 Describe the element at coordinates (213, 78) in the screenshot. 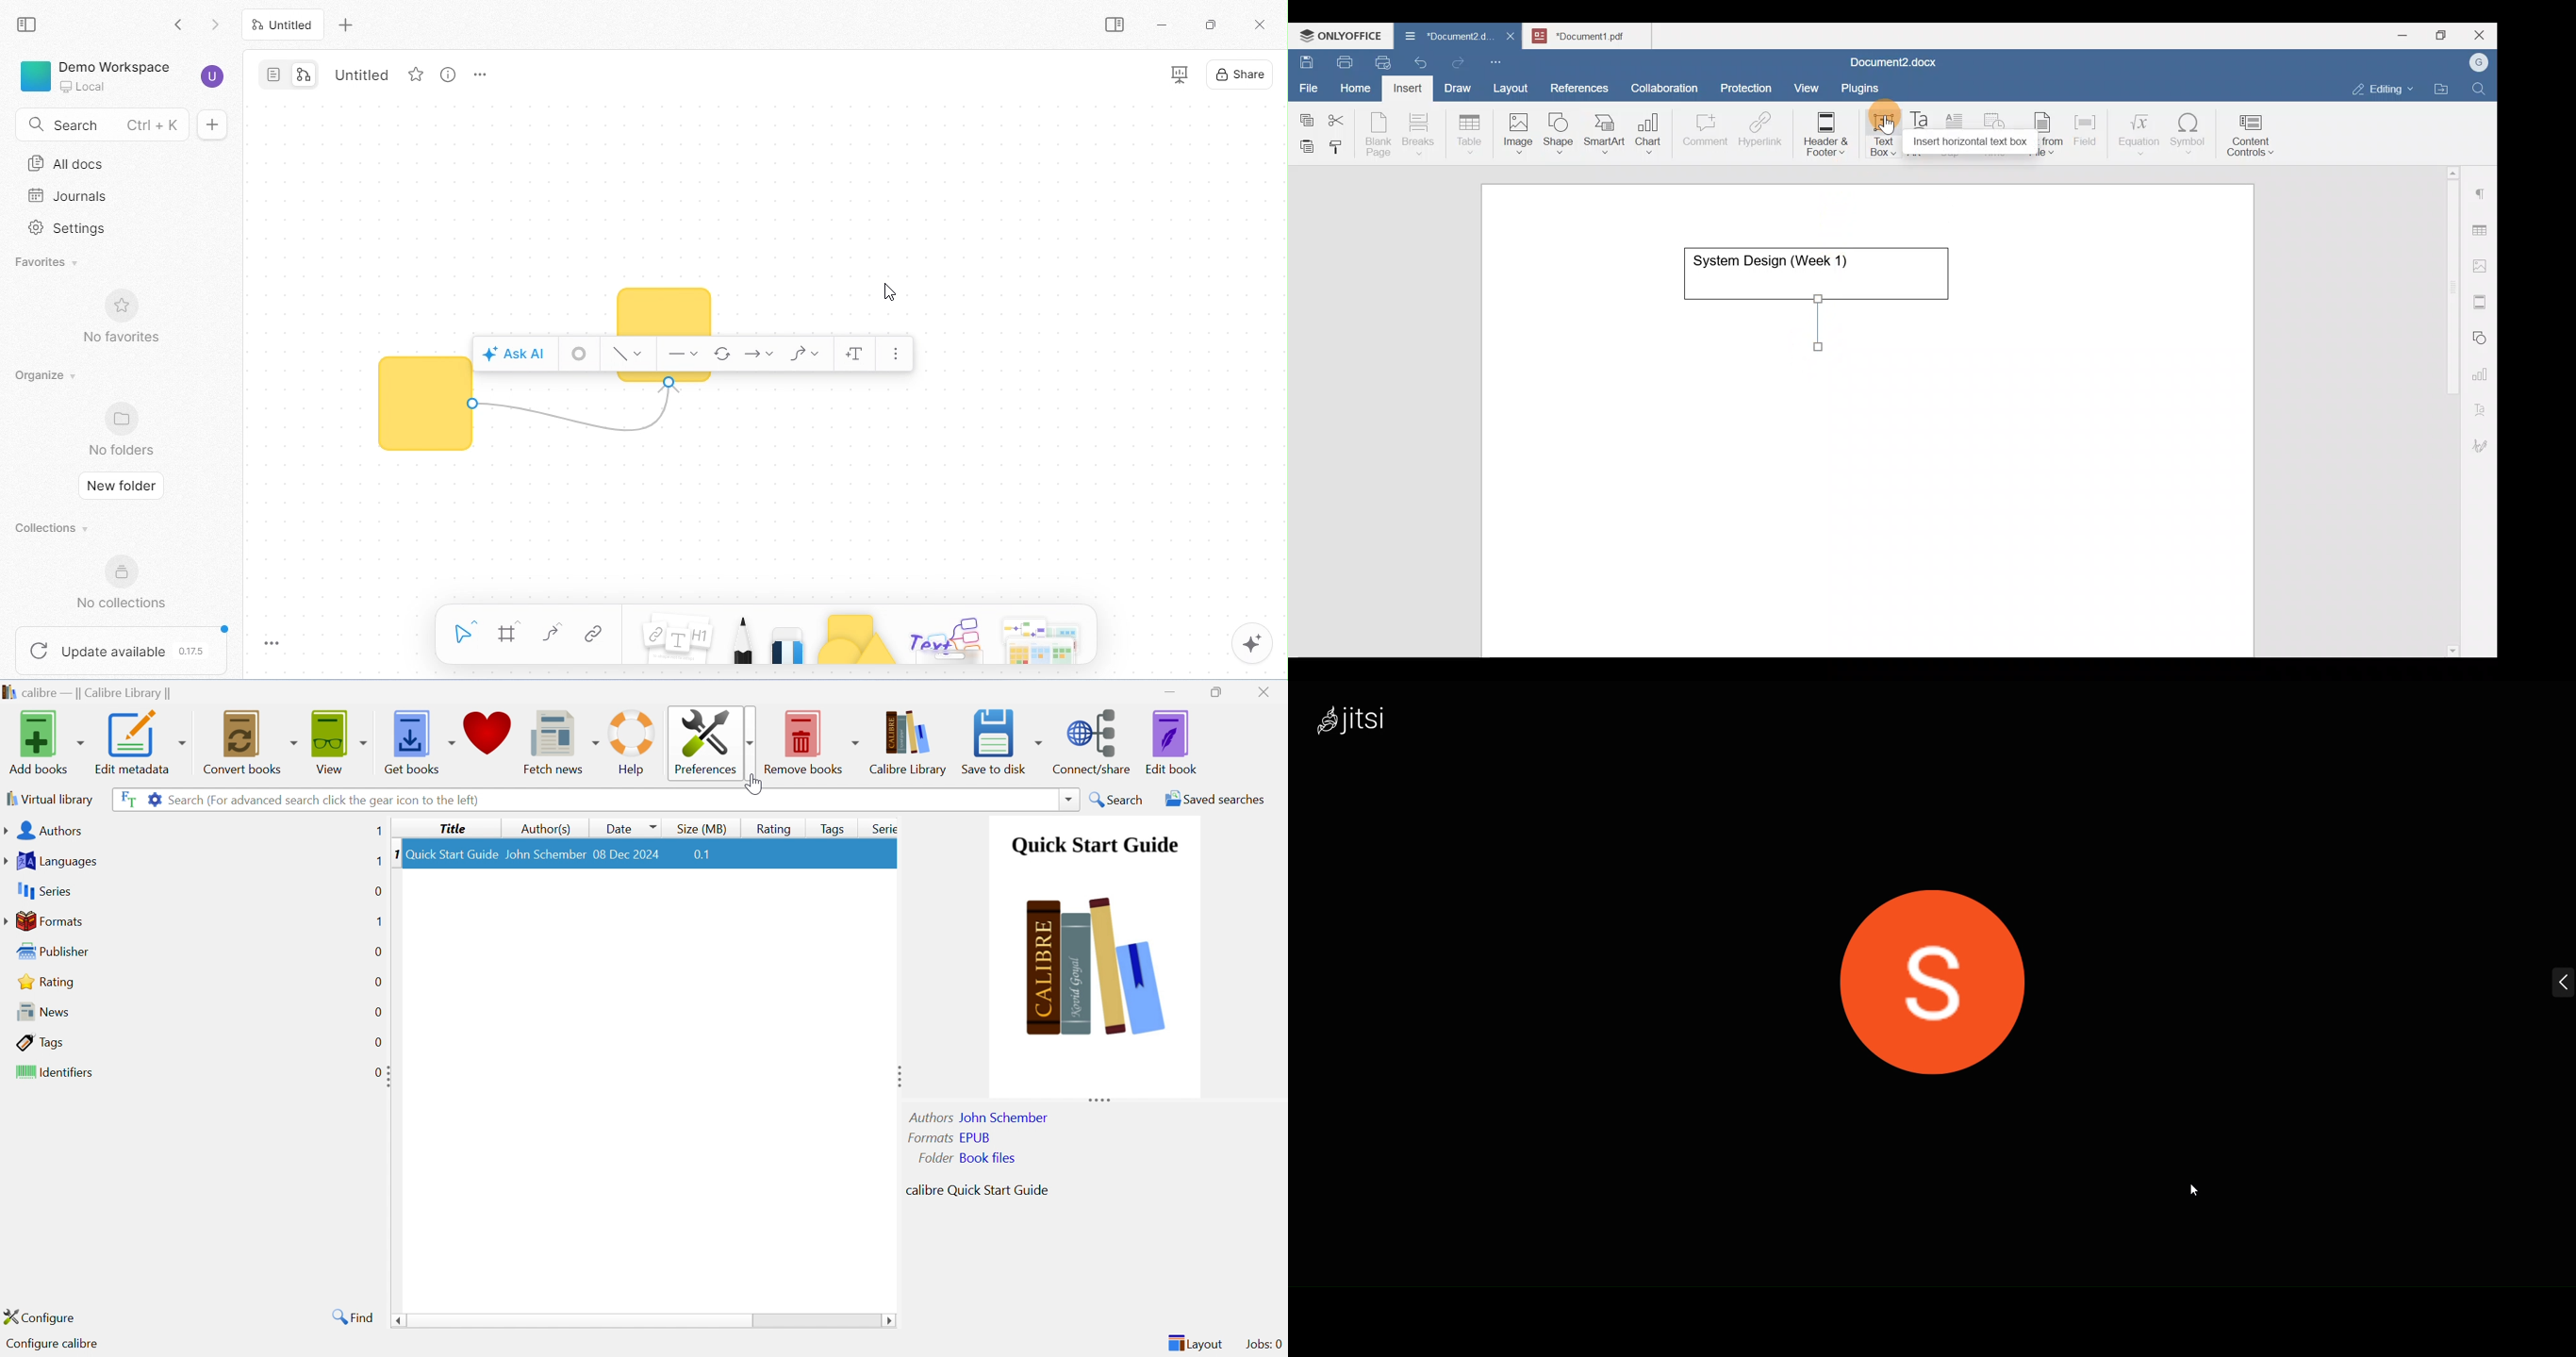

I see `account` at that location.